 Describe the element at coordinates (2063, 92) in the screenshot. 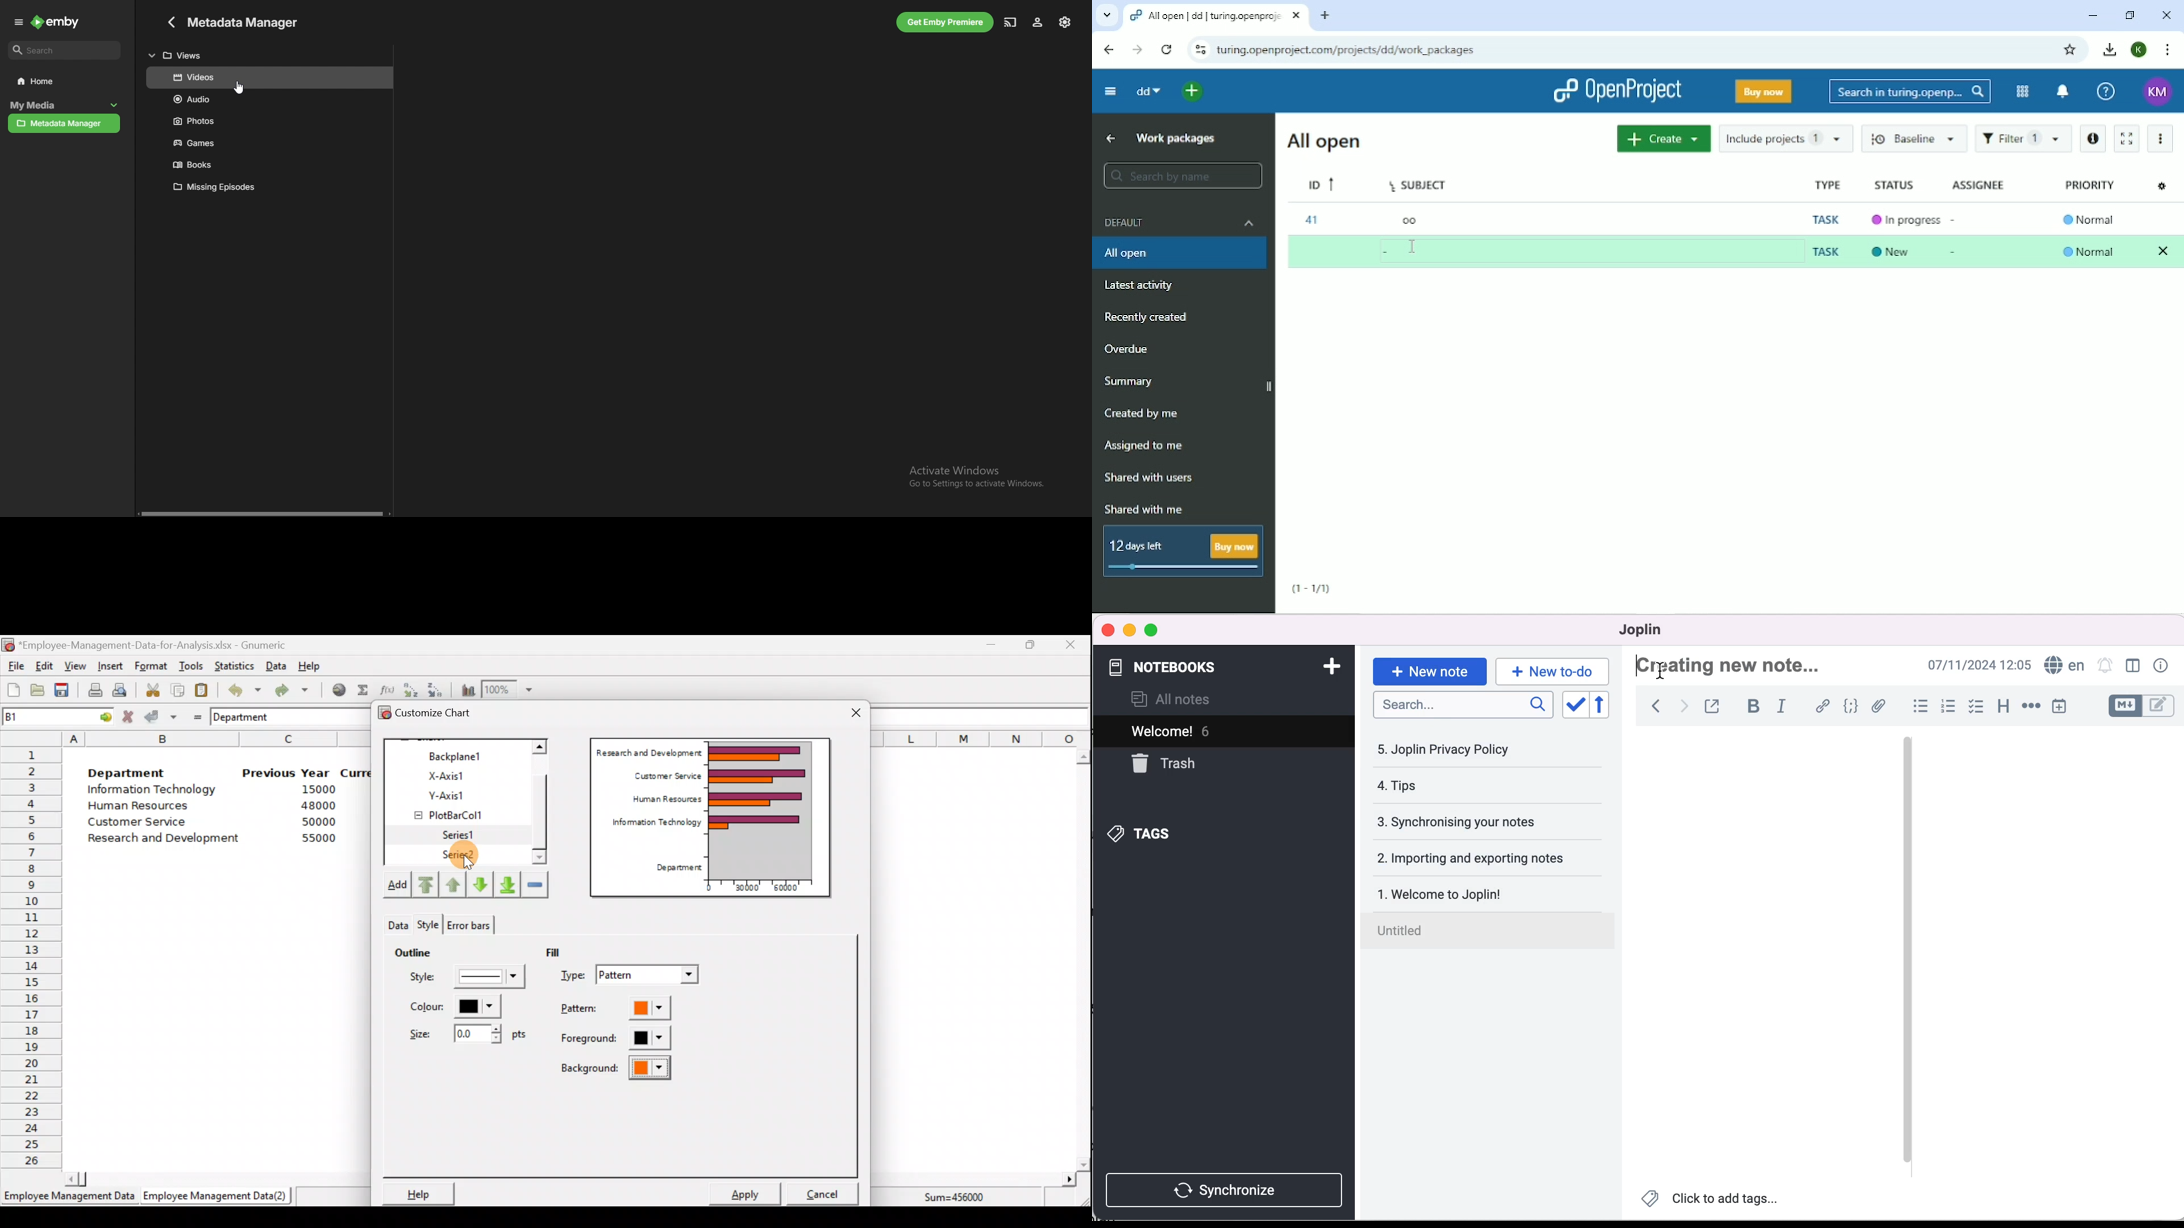

I see `To notification center` at that location.